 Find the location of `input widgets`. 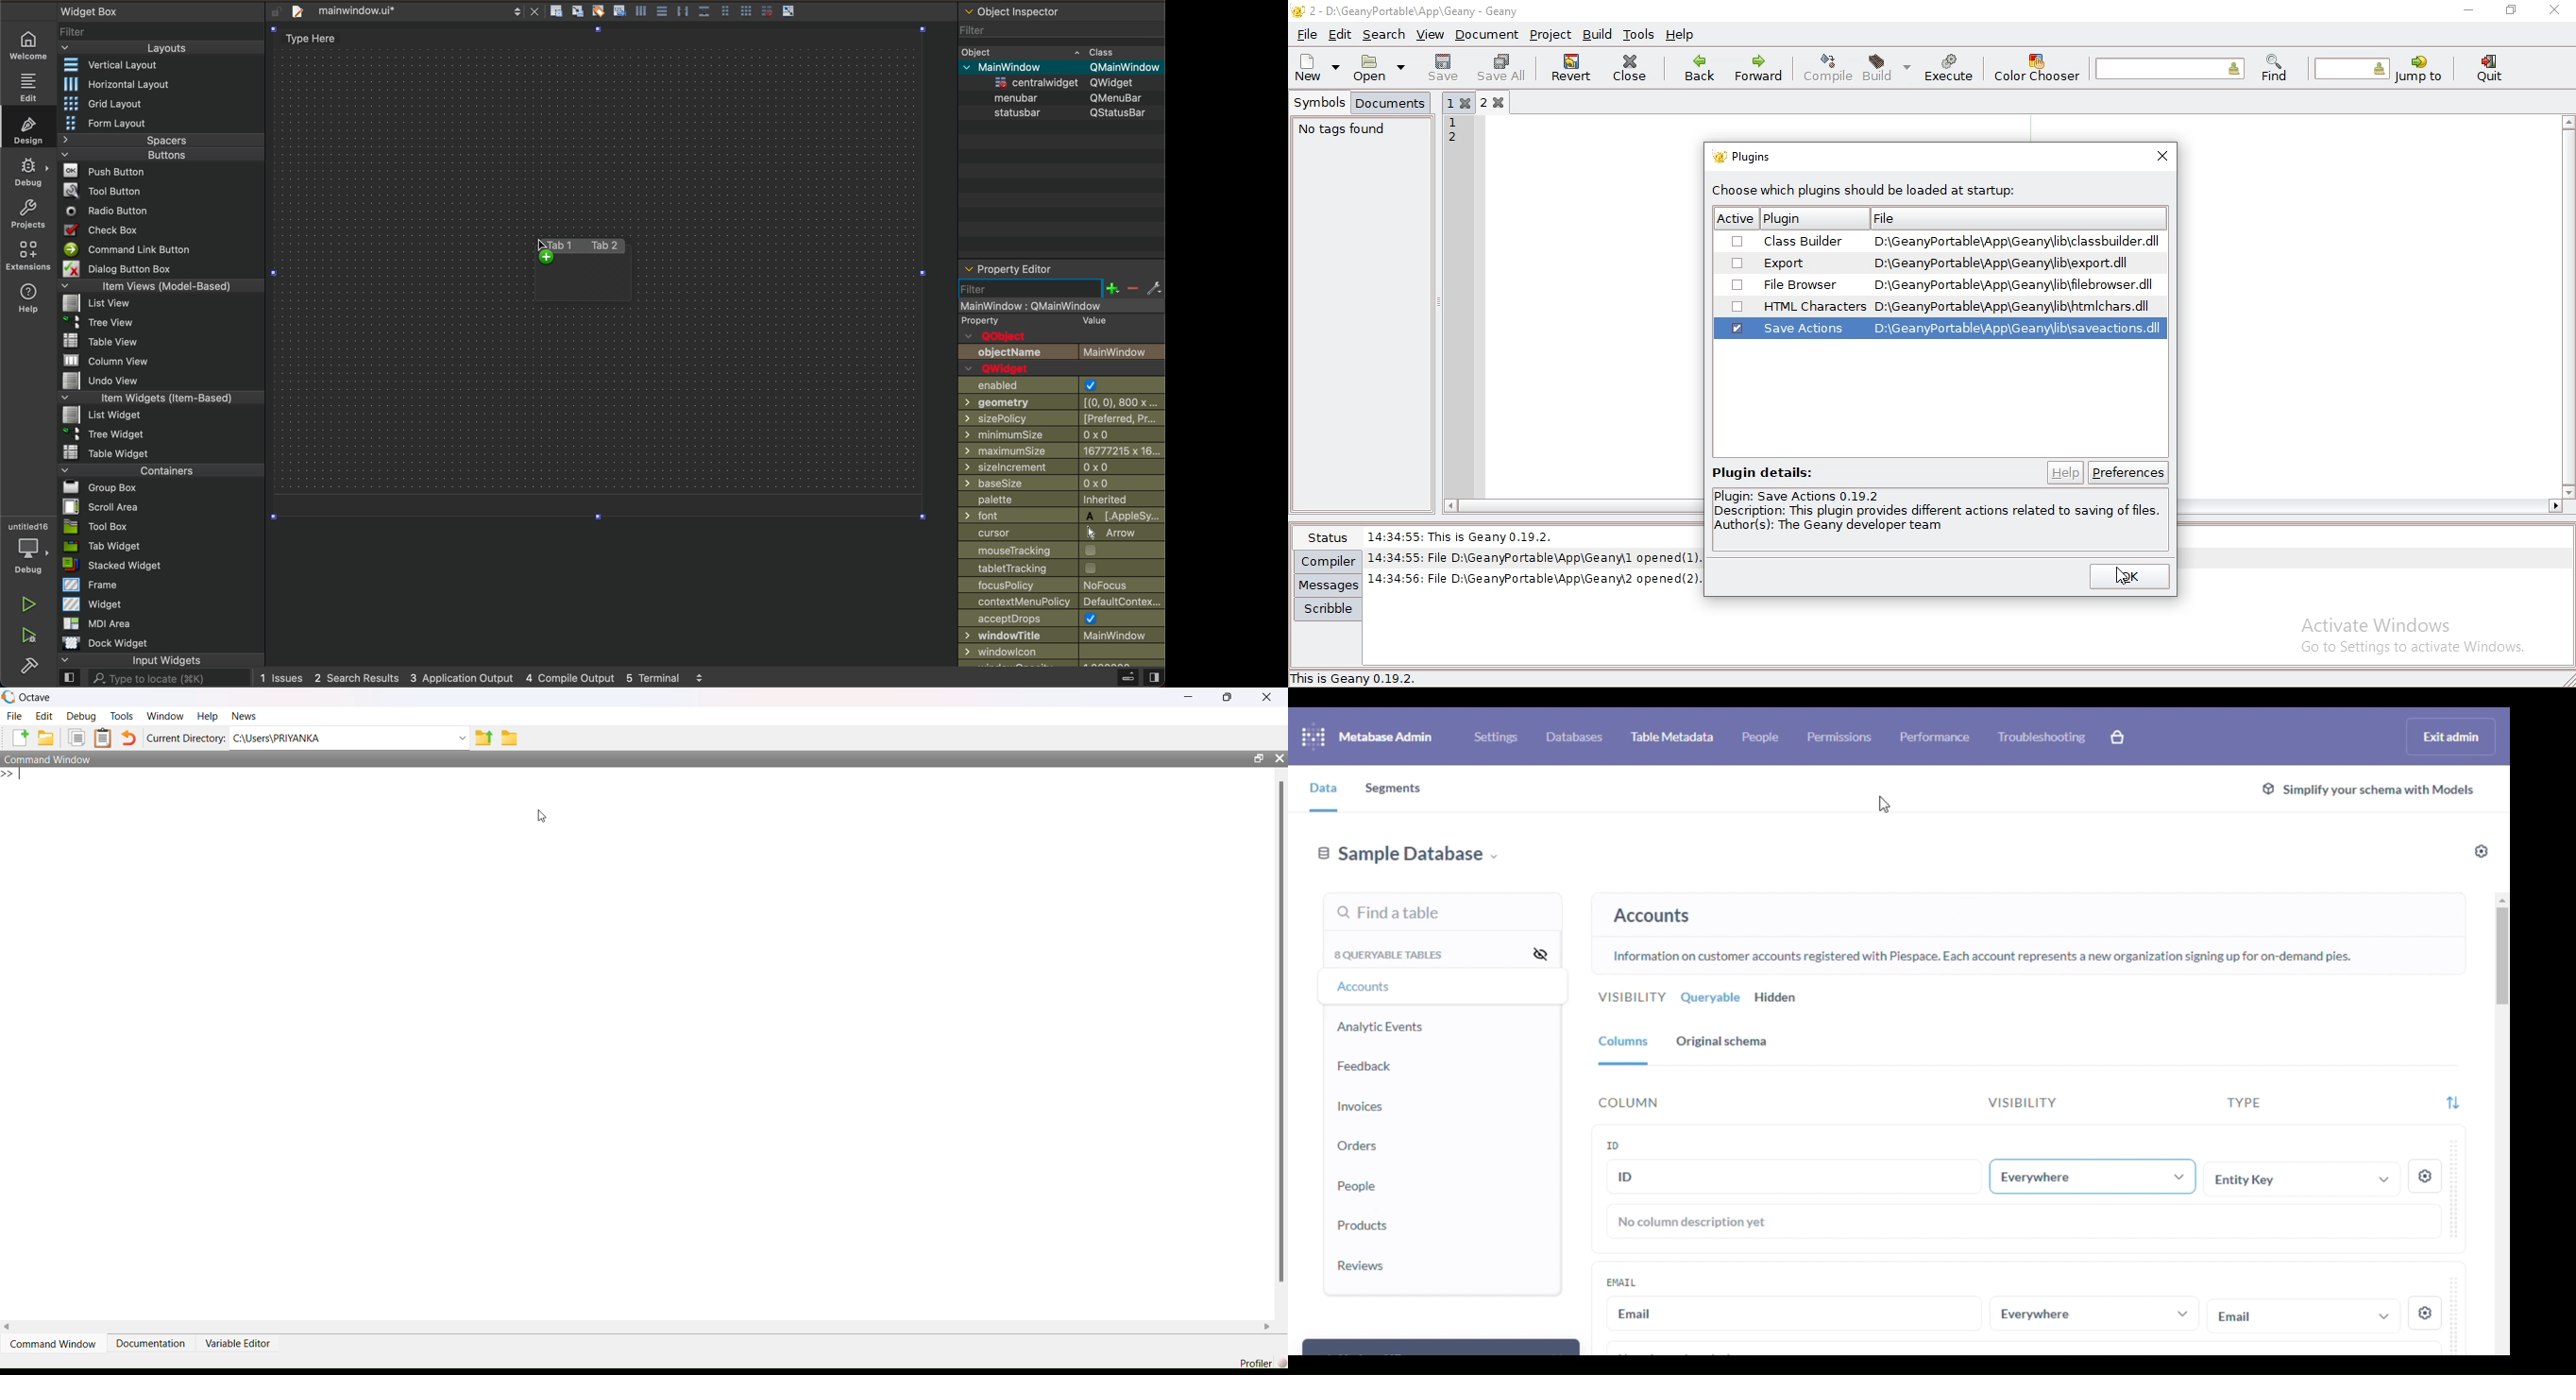

input widgets is located at coordinates (163, 661).